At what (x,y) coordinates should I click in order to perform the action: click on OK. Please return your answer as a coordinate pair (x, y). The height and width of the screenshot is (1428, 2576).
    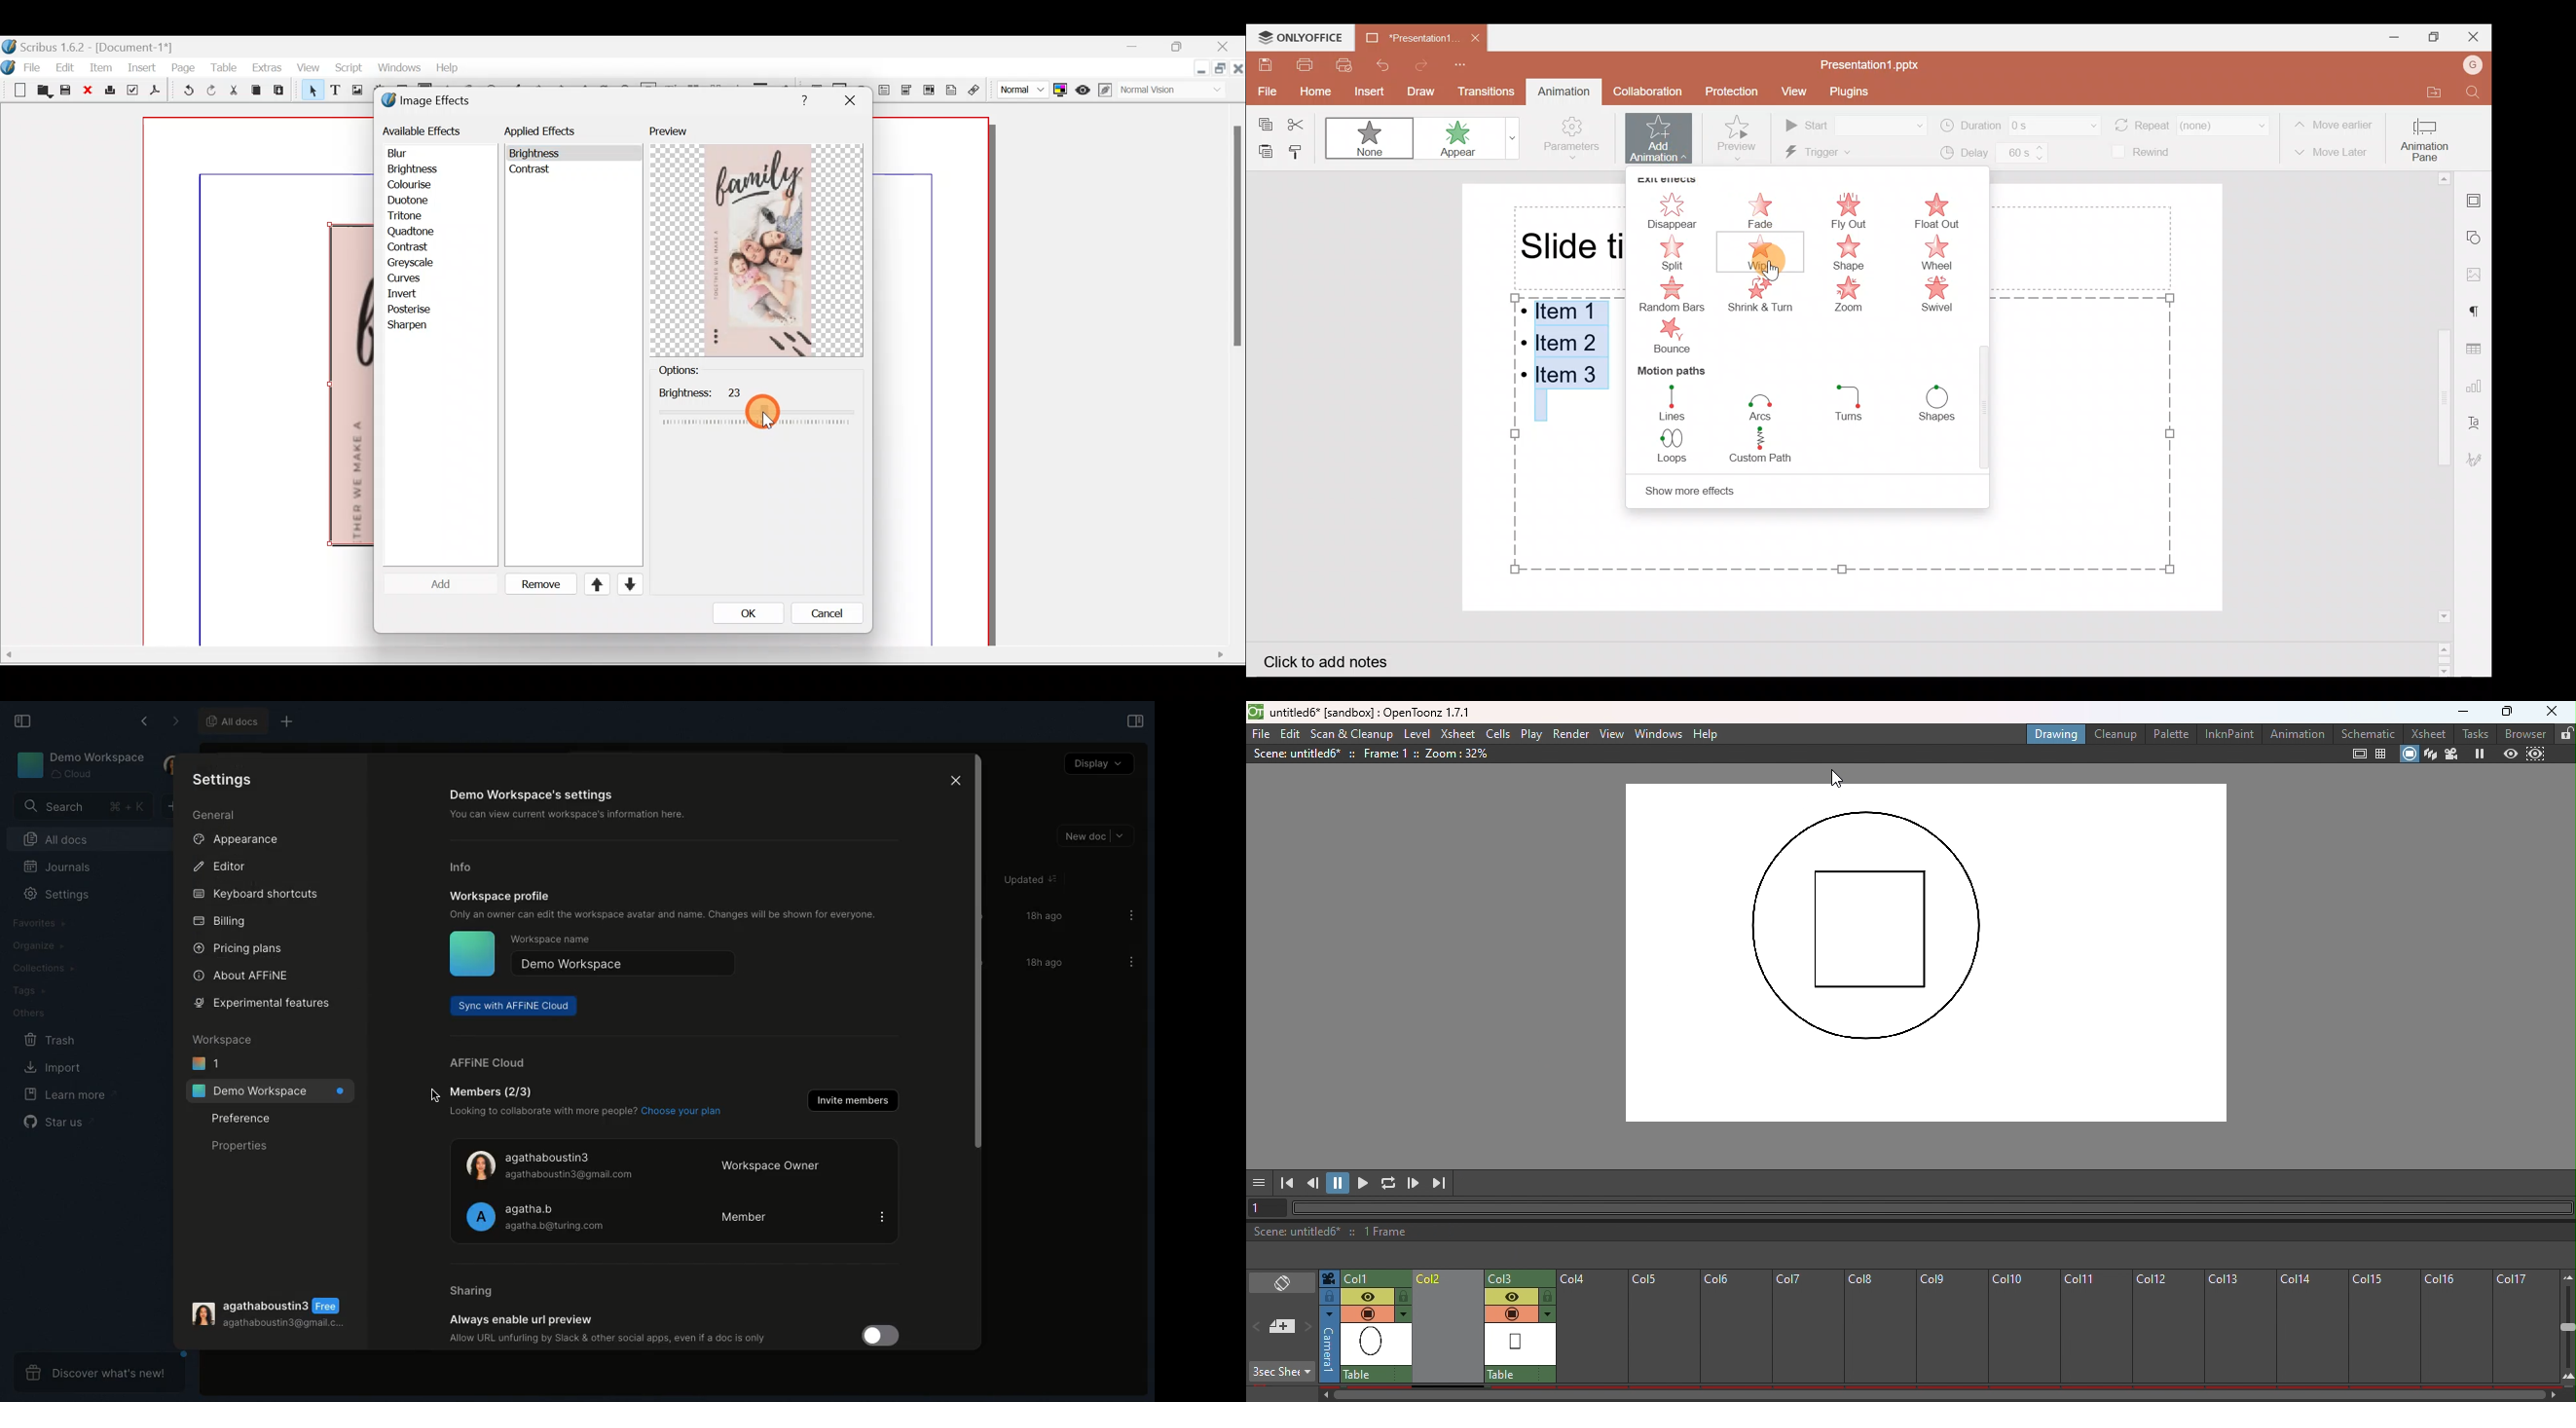
    Looking at the image, I should click on (743, 613).